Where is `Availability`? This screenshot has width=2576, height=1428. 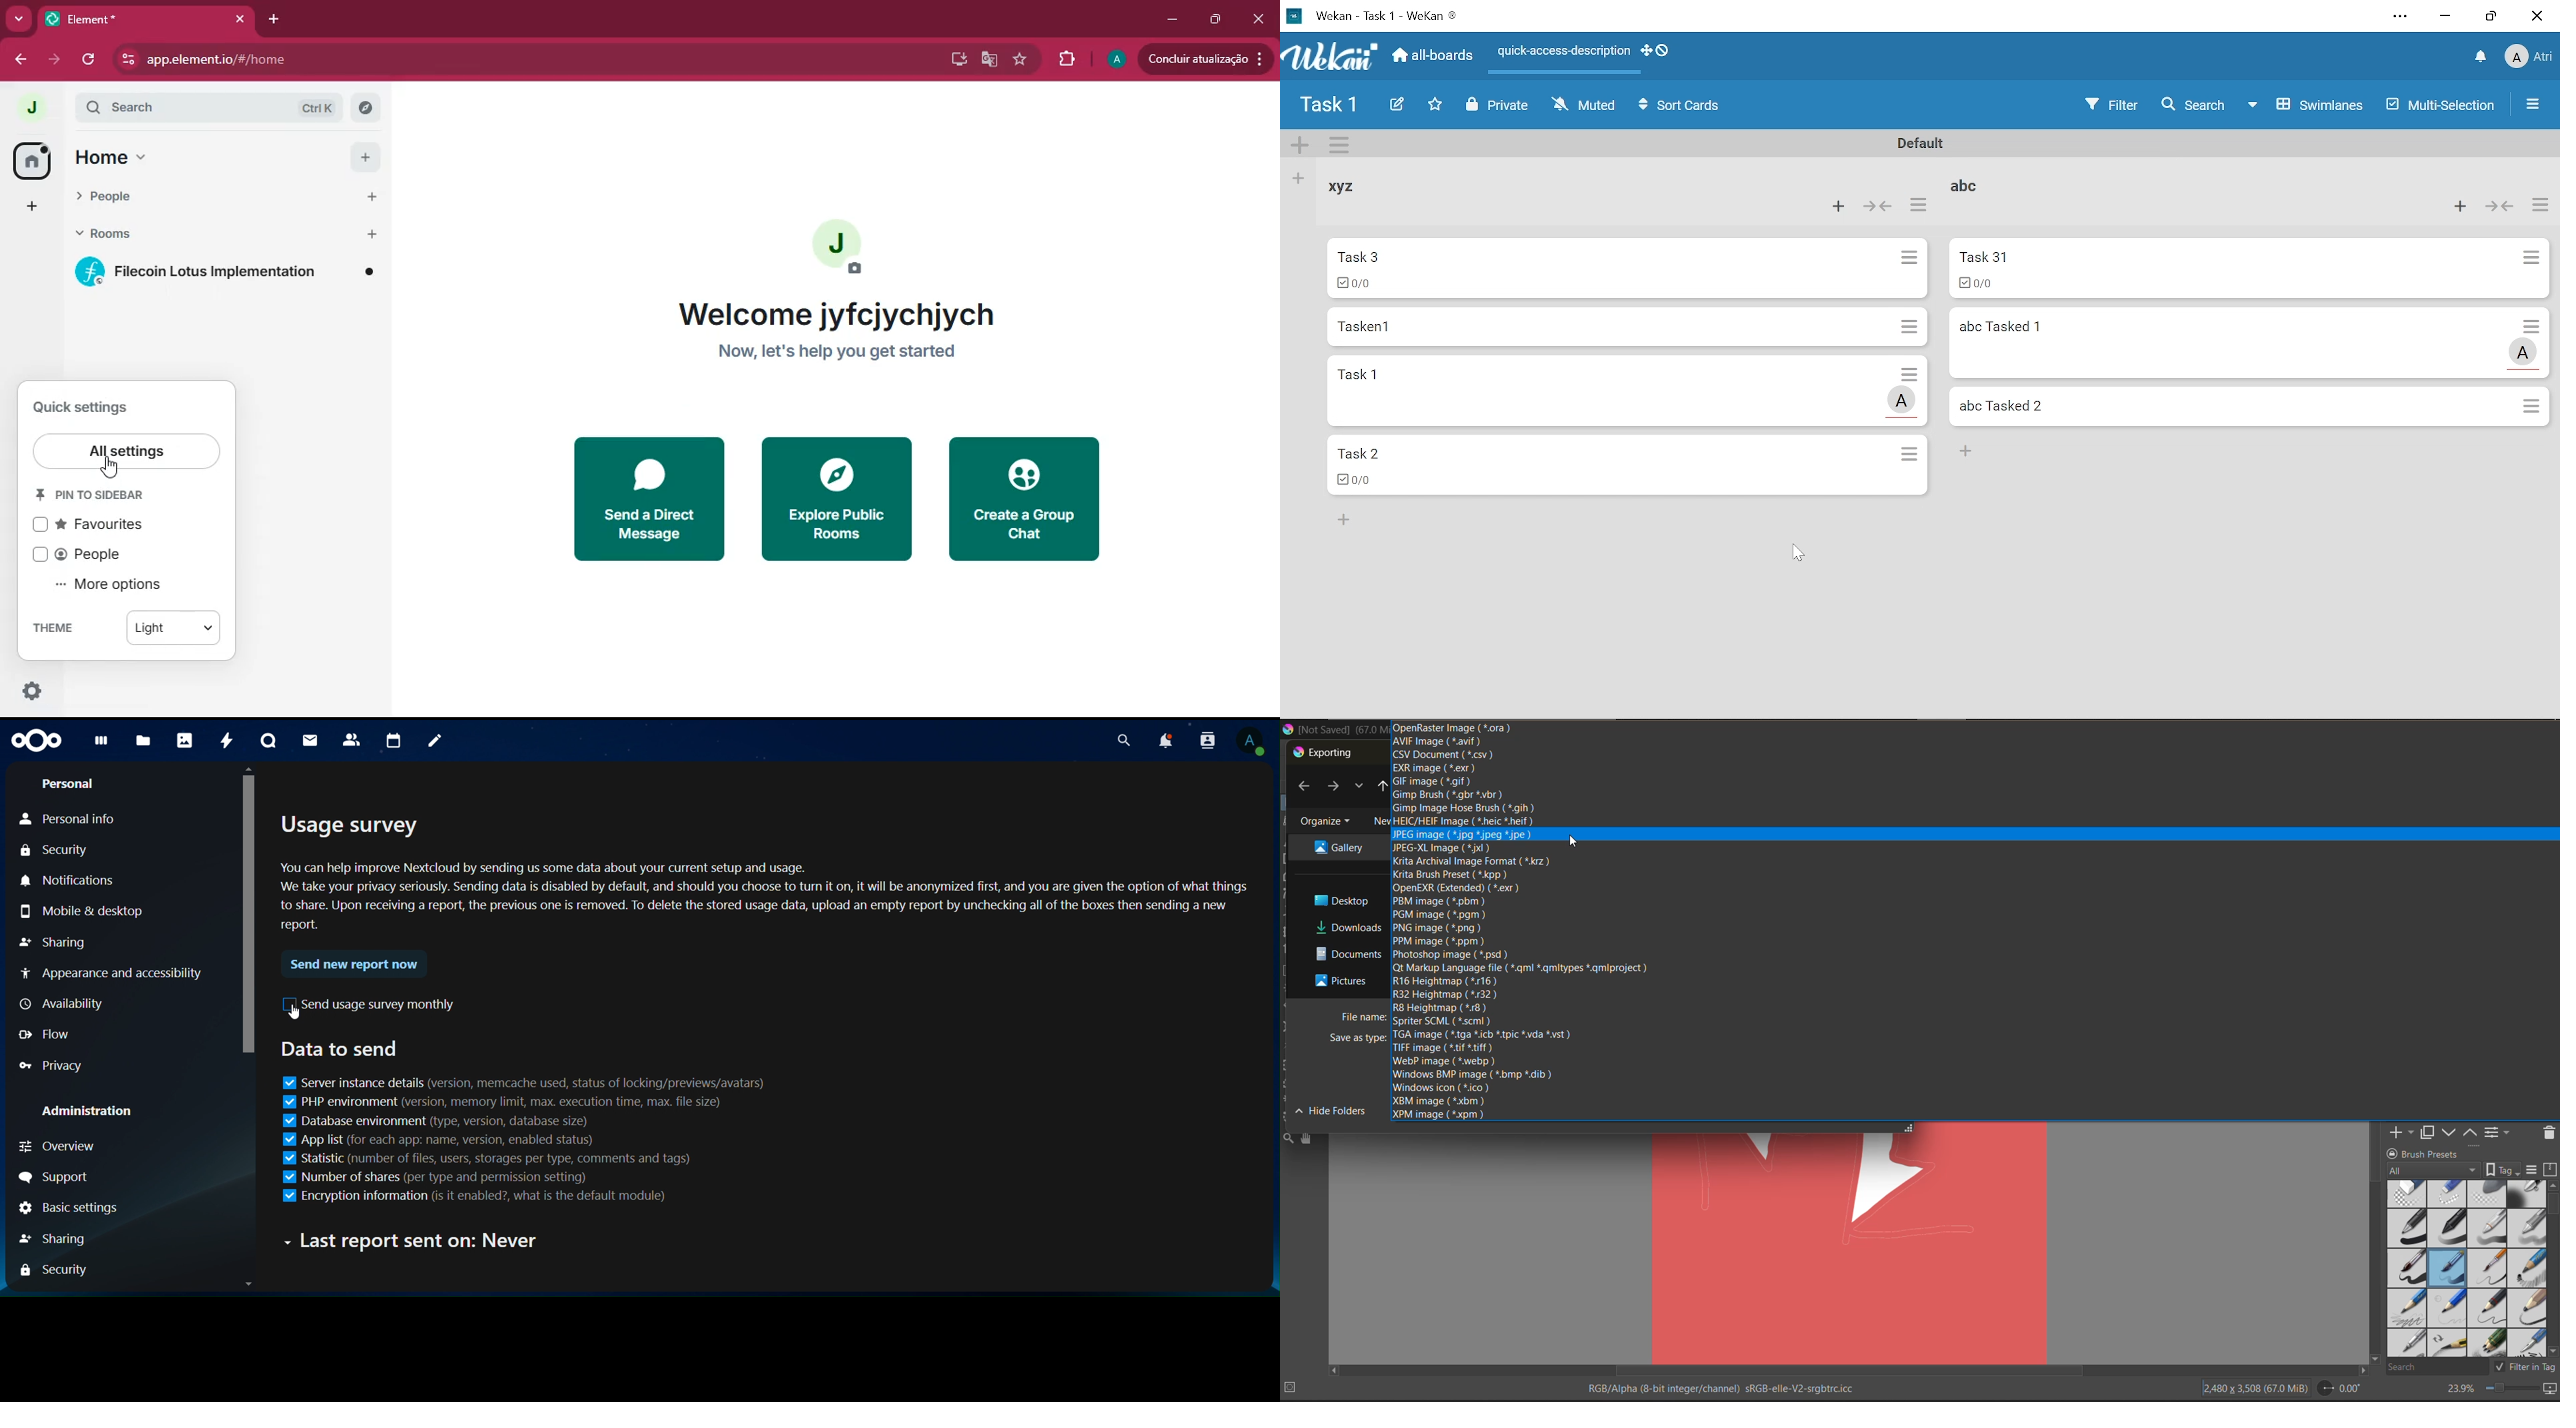
Availability is located at coordinates (63, 1003).